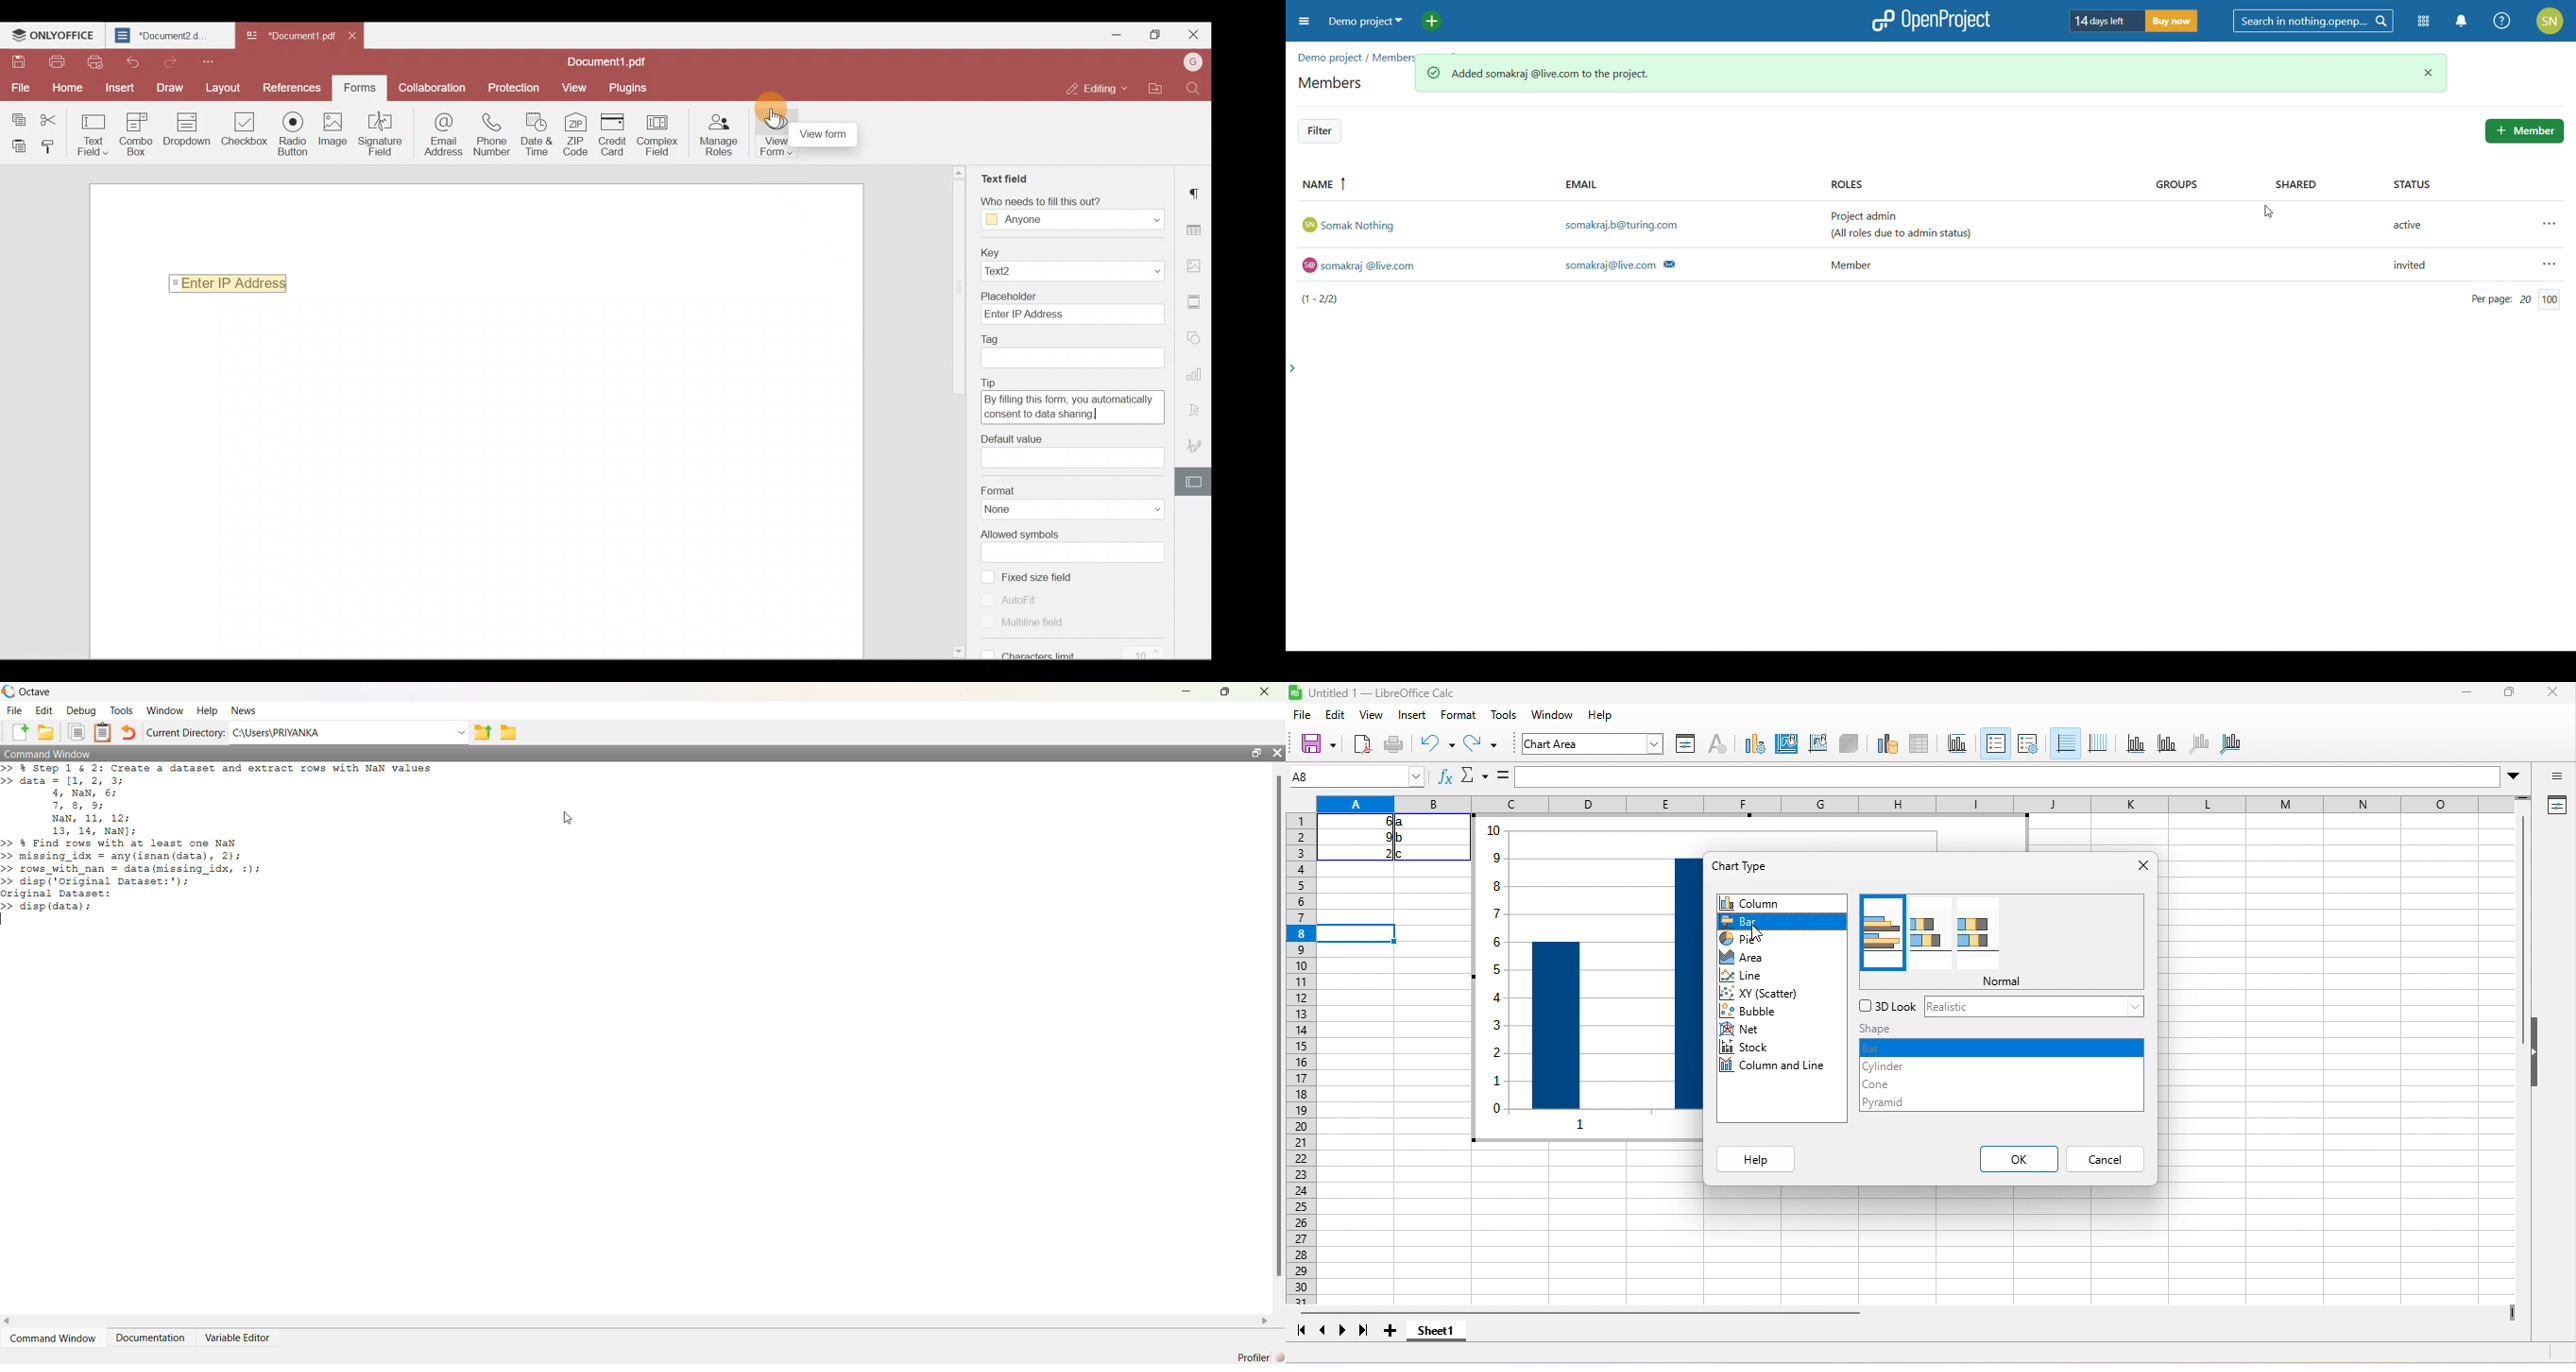  What do you see at coordinates (1359, 933) in the screenshot?
I see `cell selected` at bounding box center [1359, 933].